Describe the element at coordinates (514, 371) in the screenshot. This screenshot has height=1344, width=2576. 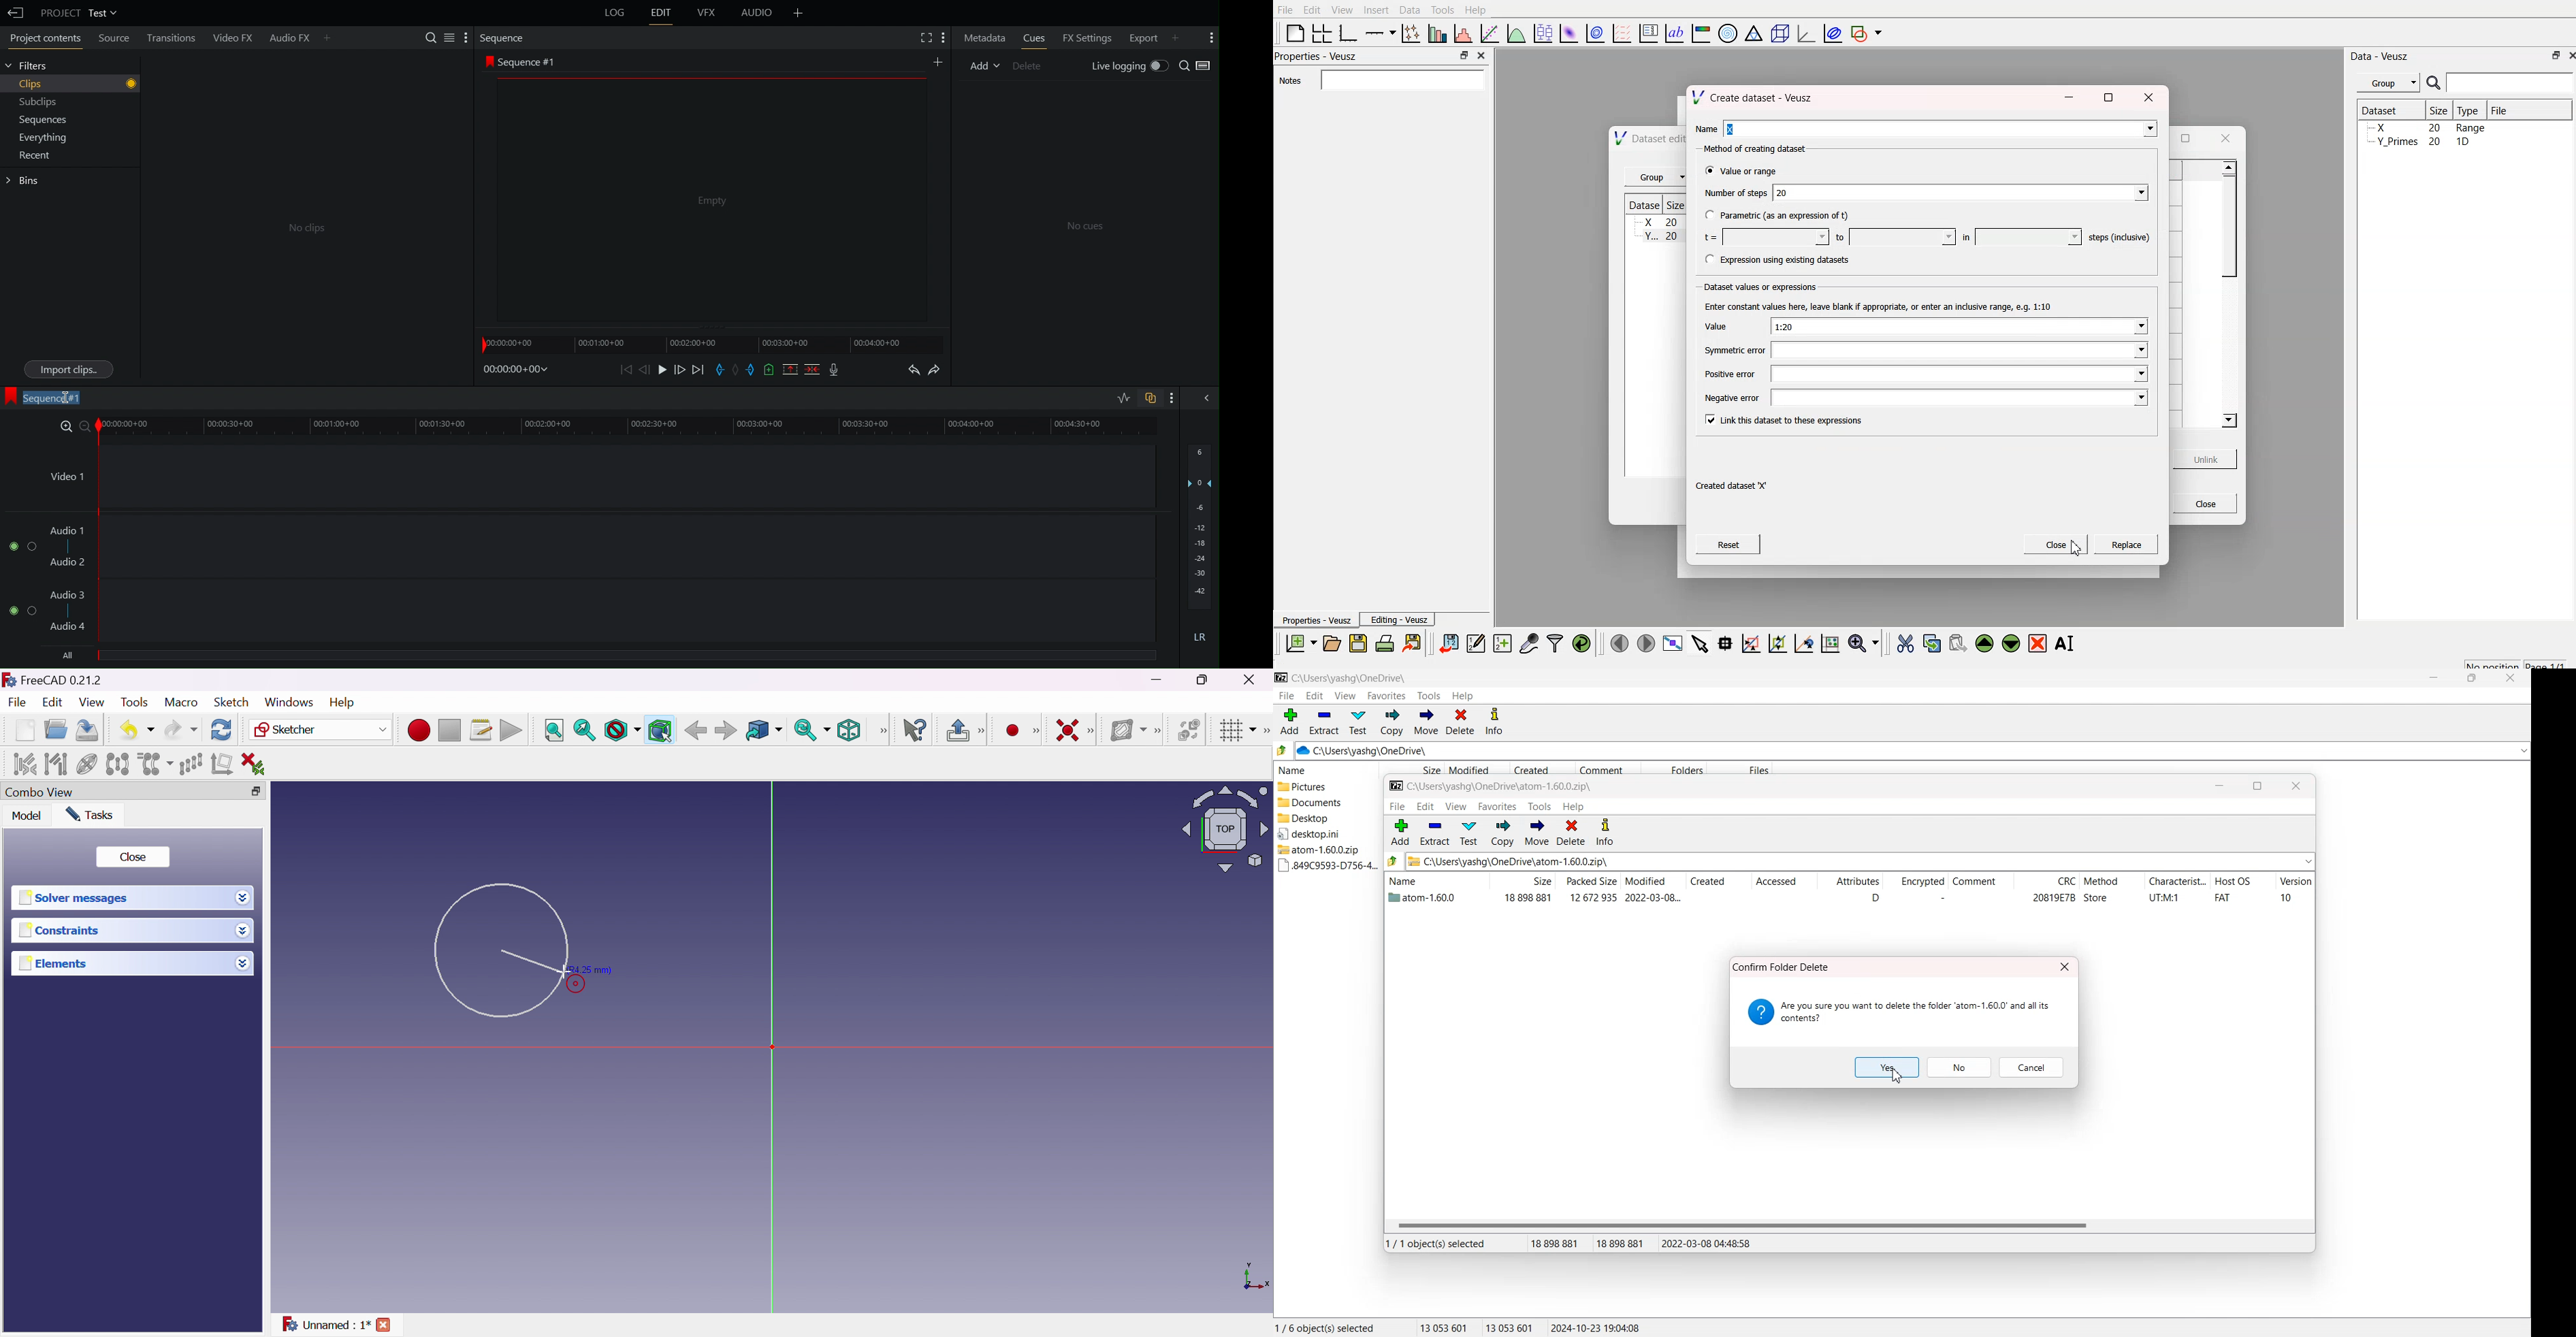
I see `Timestamp` at that location.